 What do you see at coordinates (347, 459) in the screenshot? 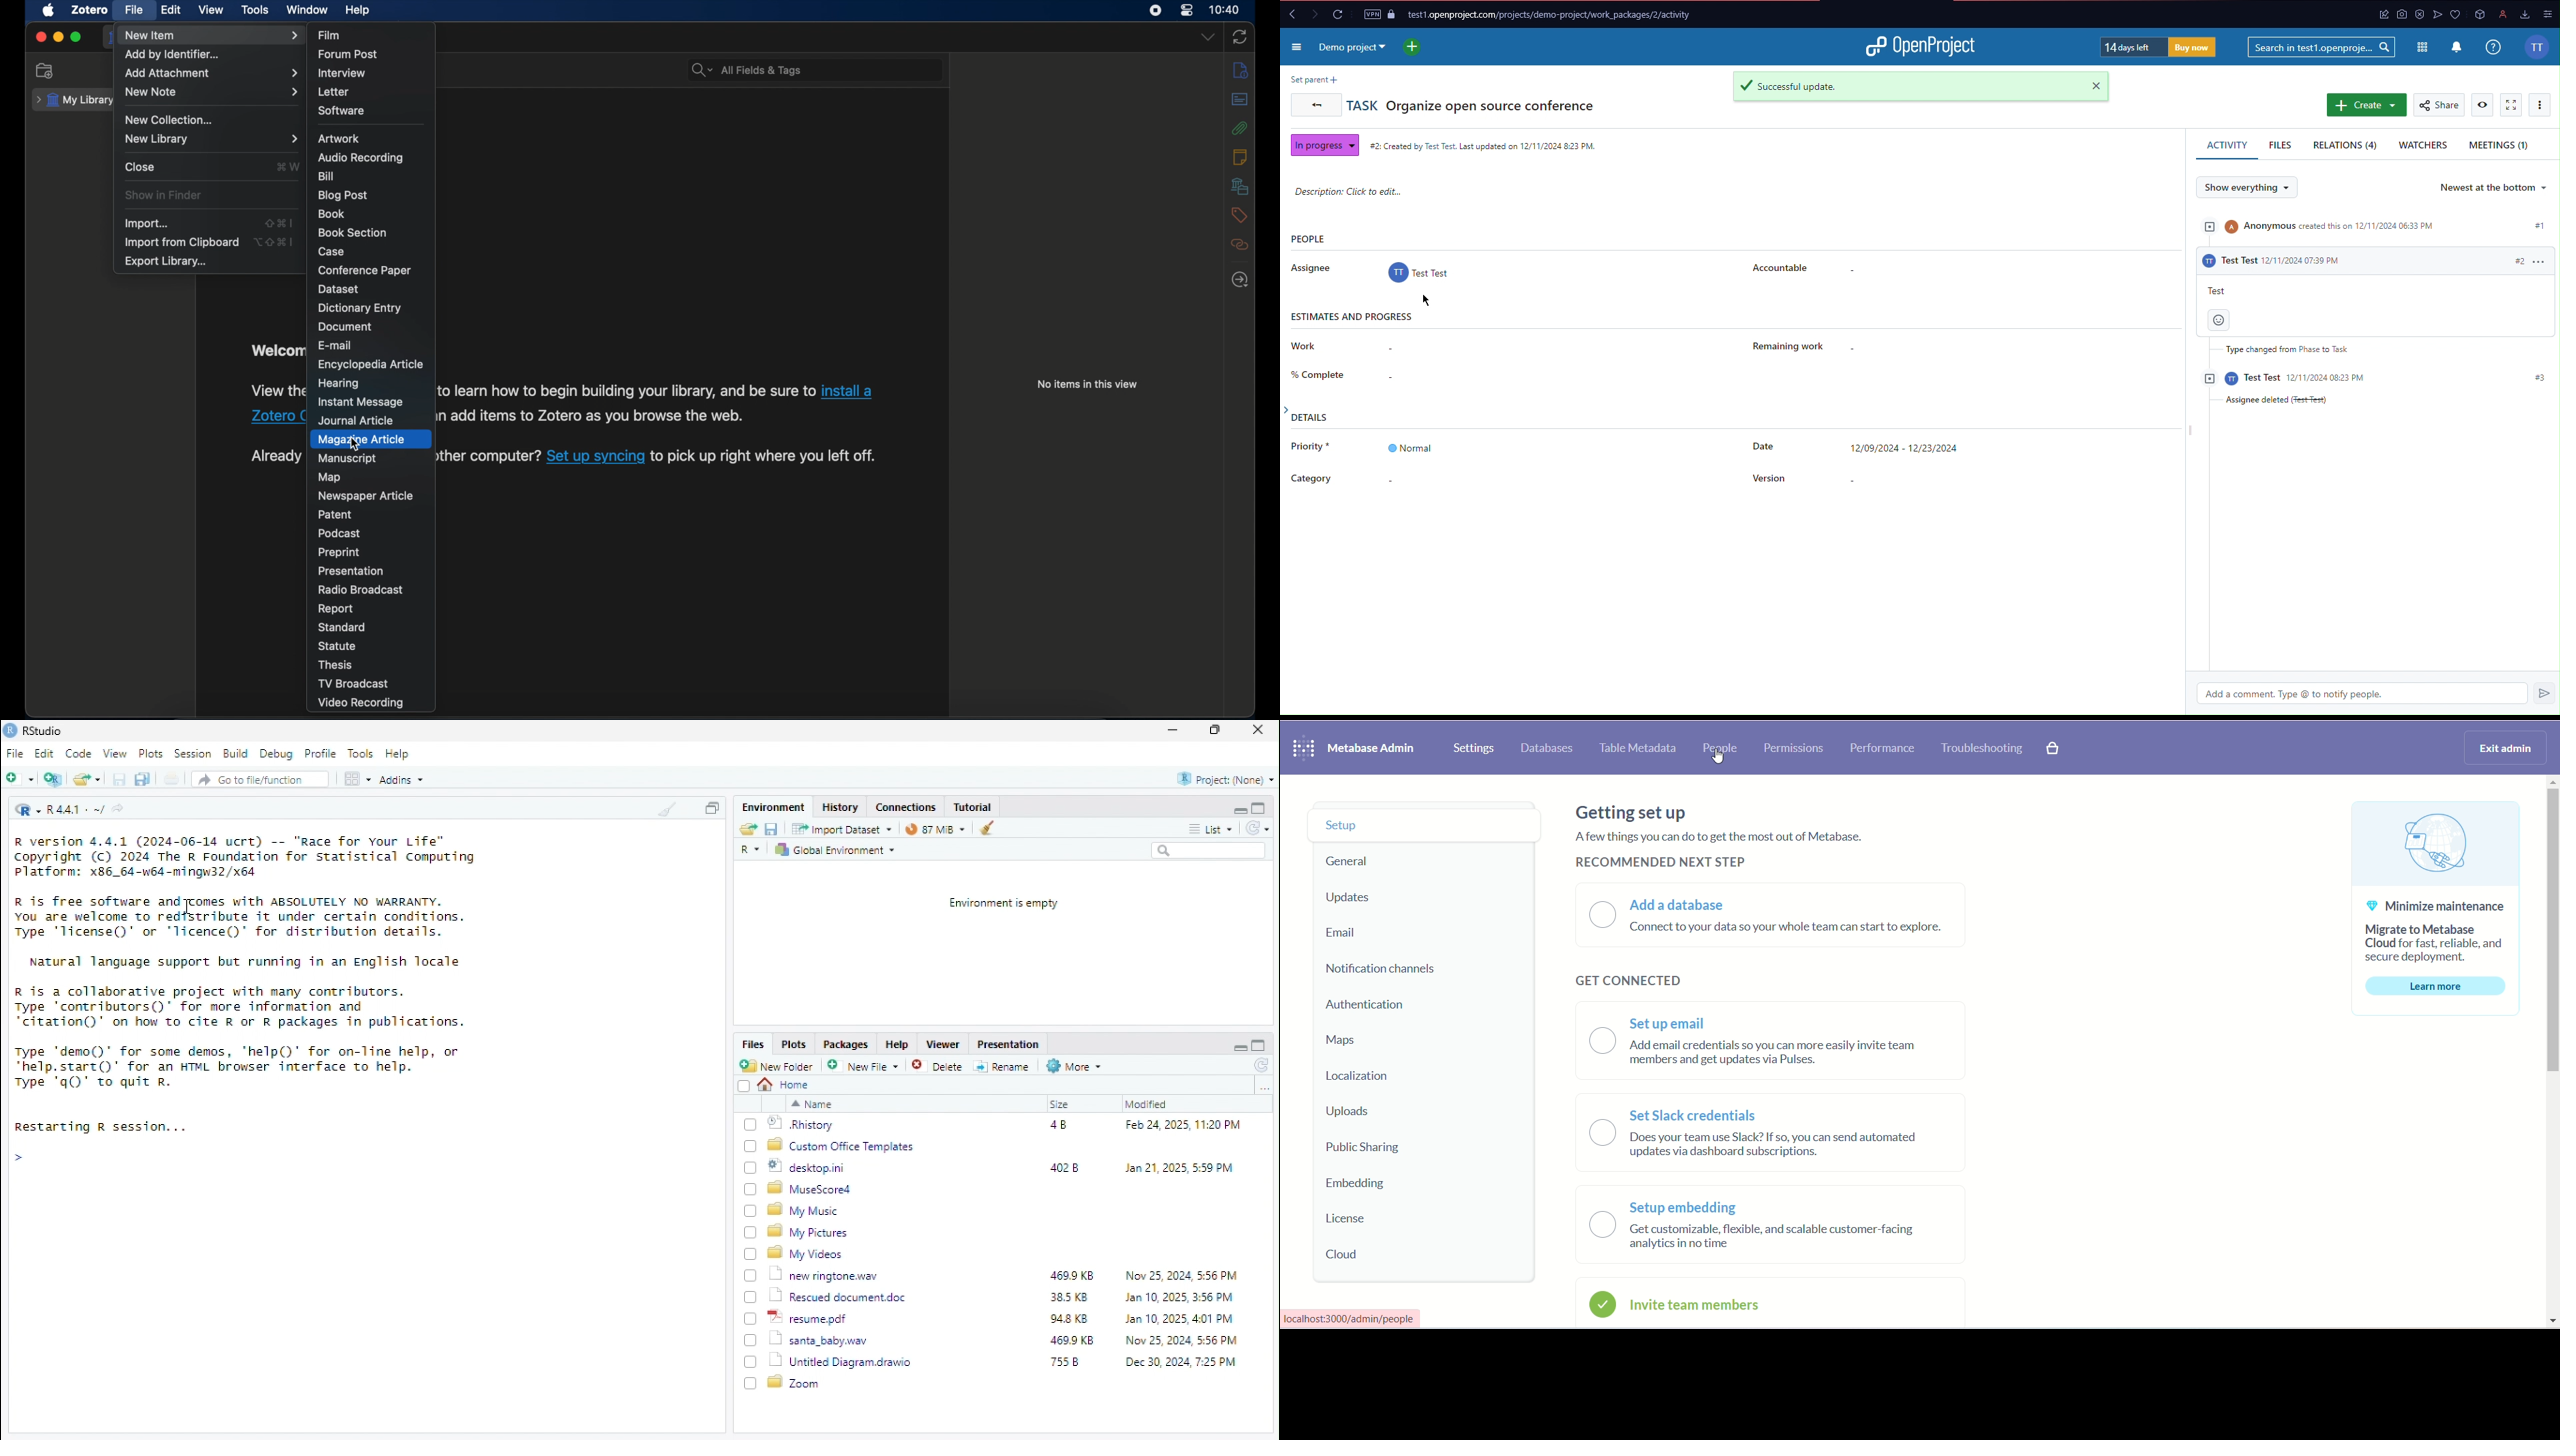
I see `manuscript` at bounding box center [347, 459].